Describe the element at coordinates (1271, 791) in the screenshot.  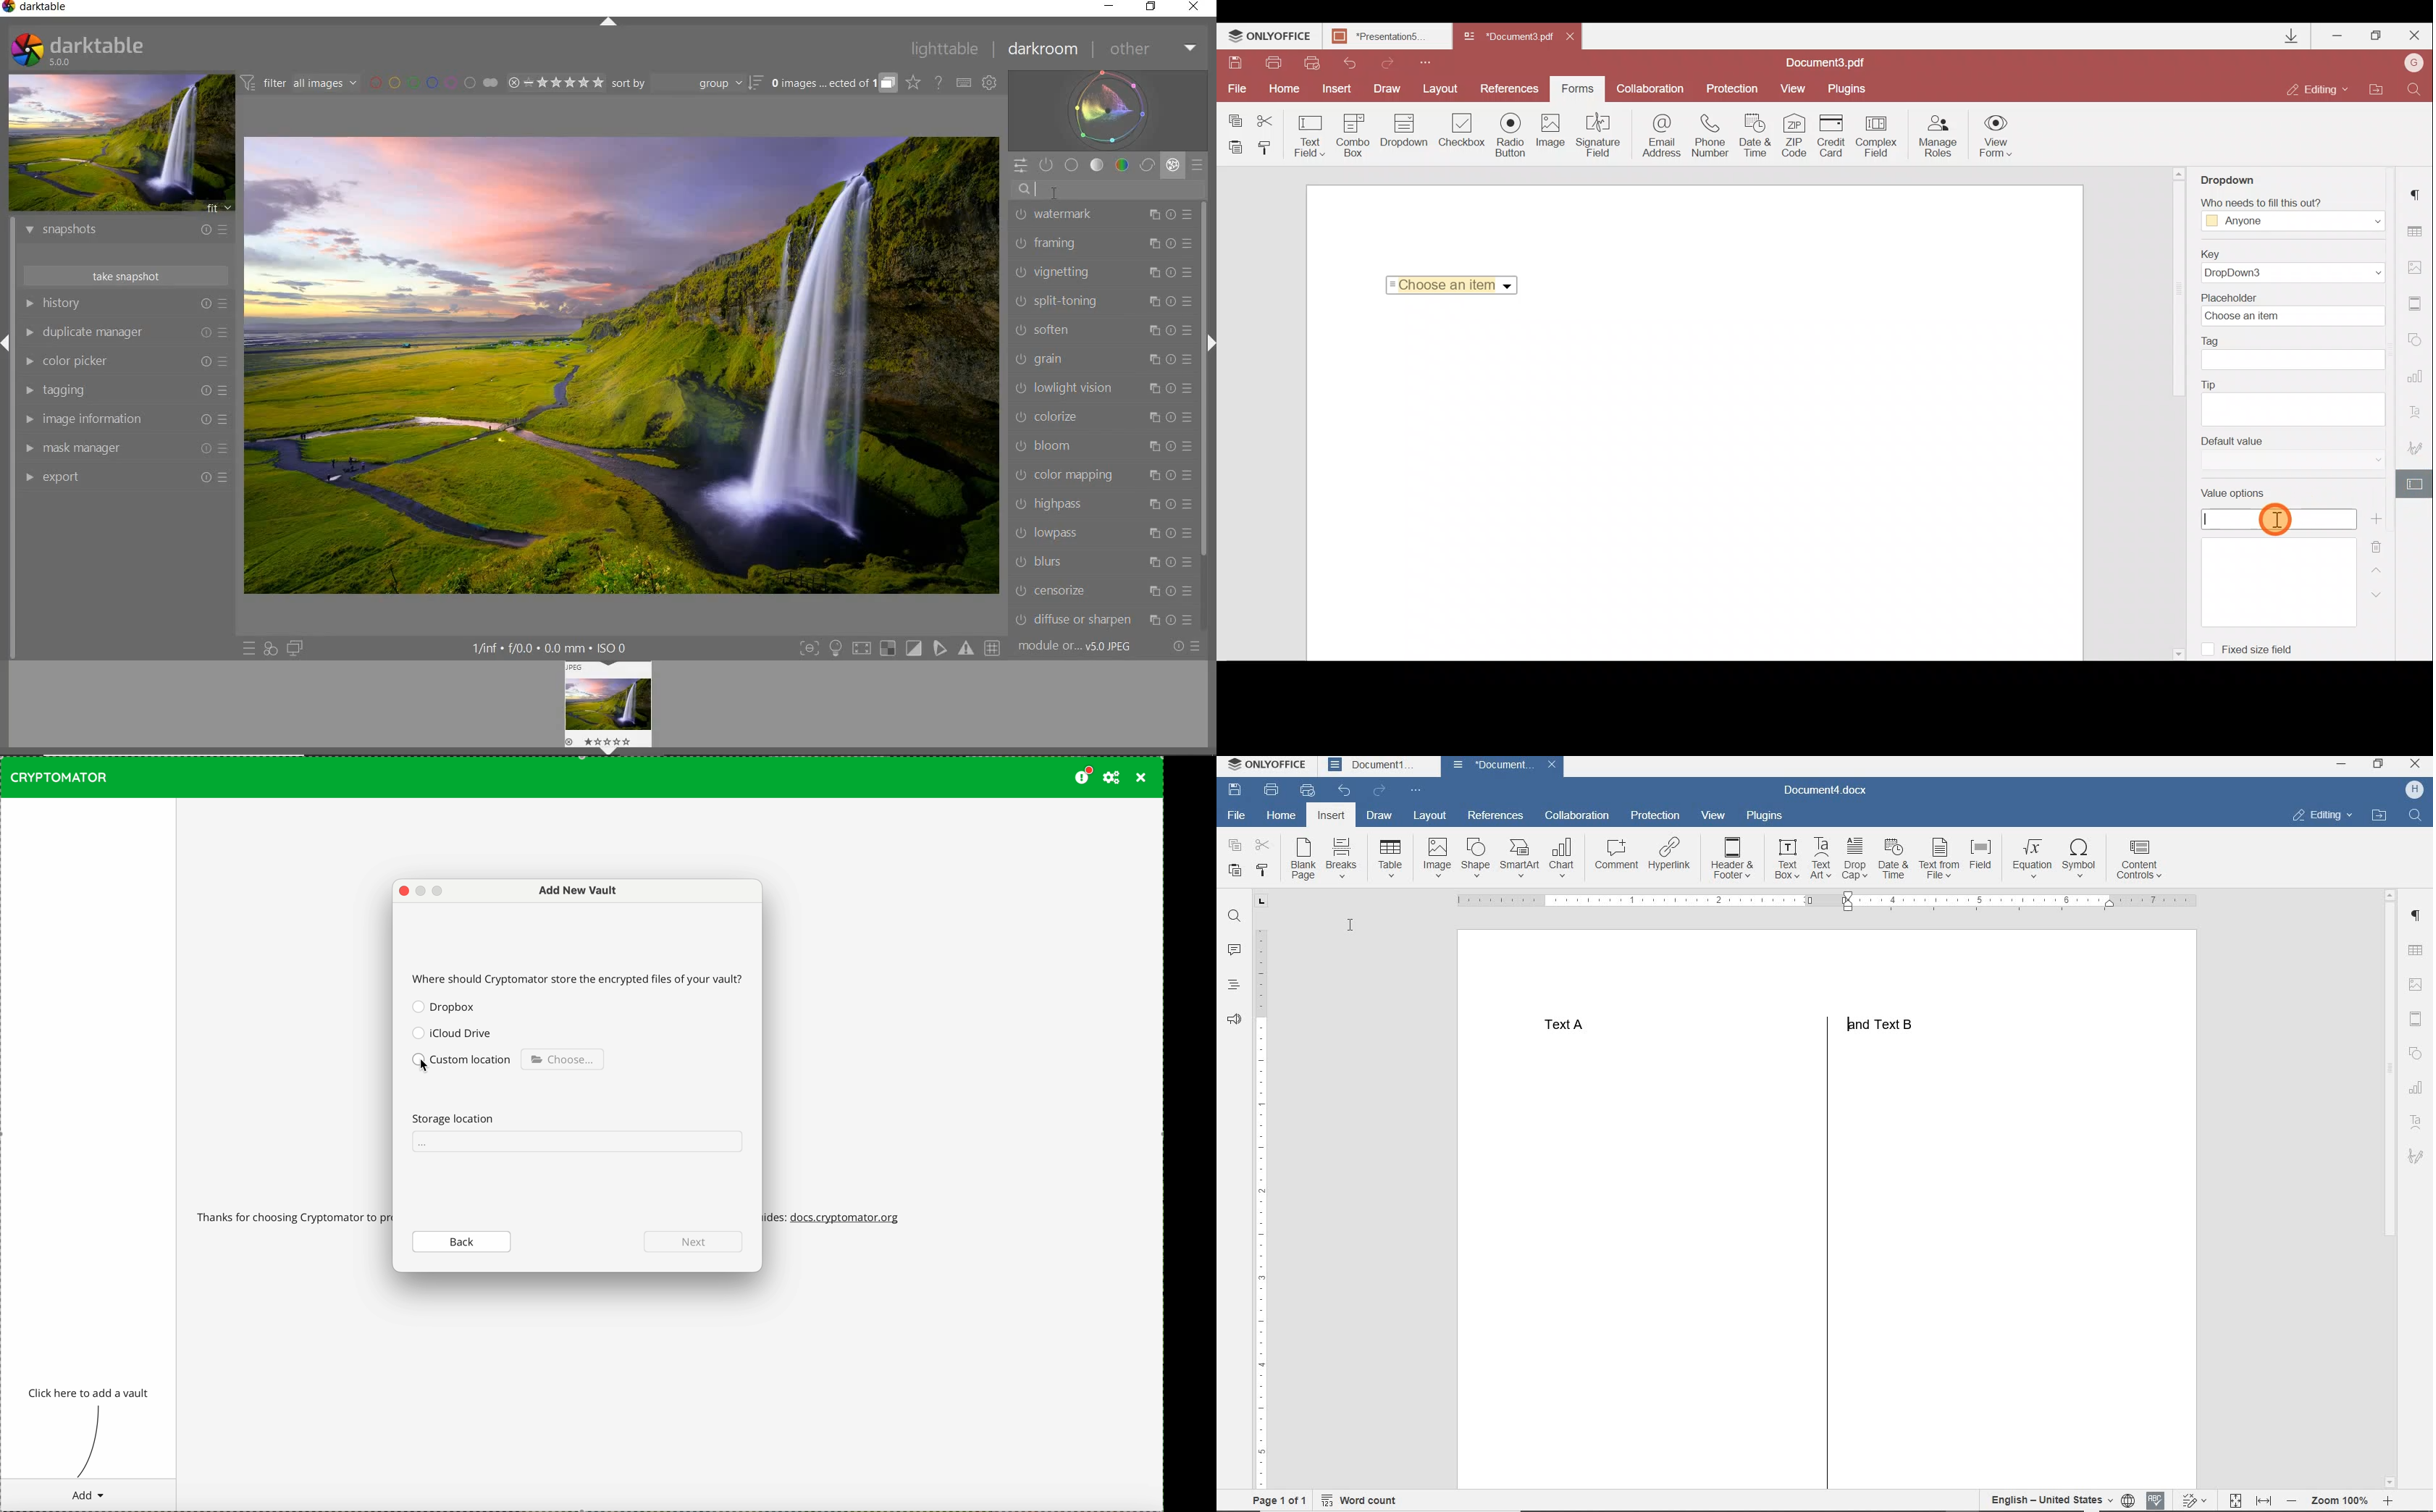
I see `PRINT` at that location.